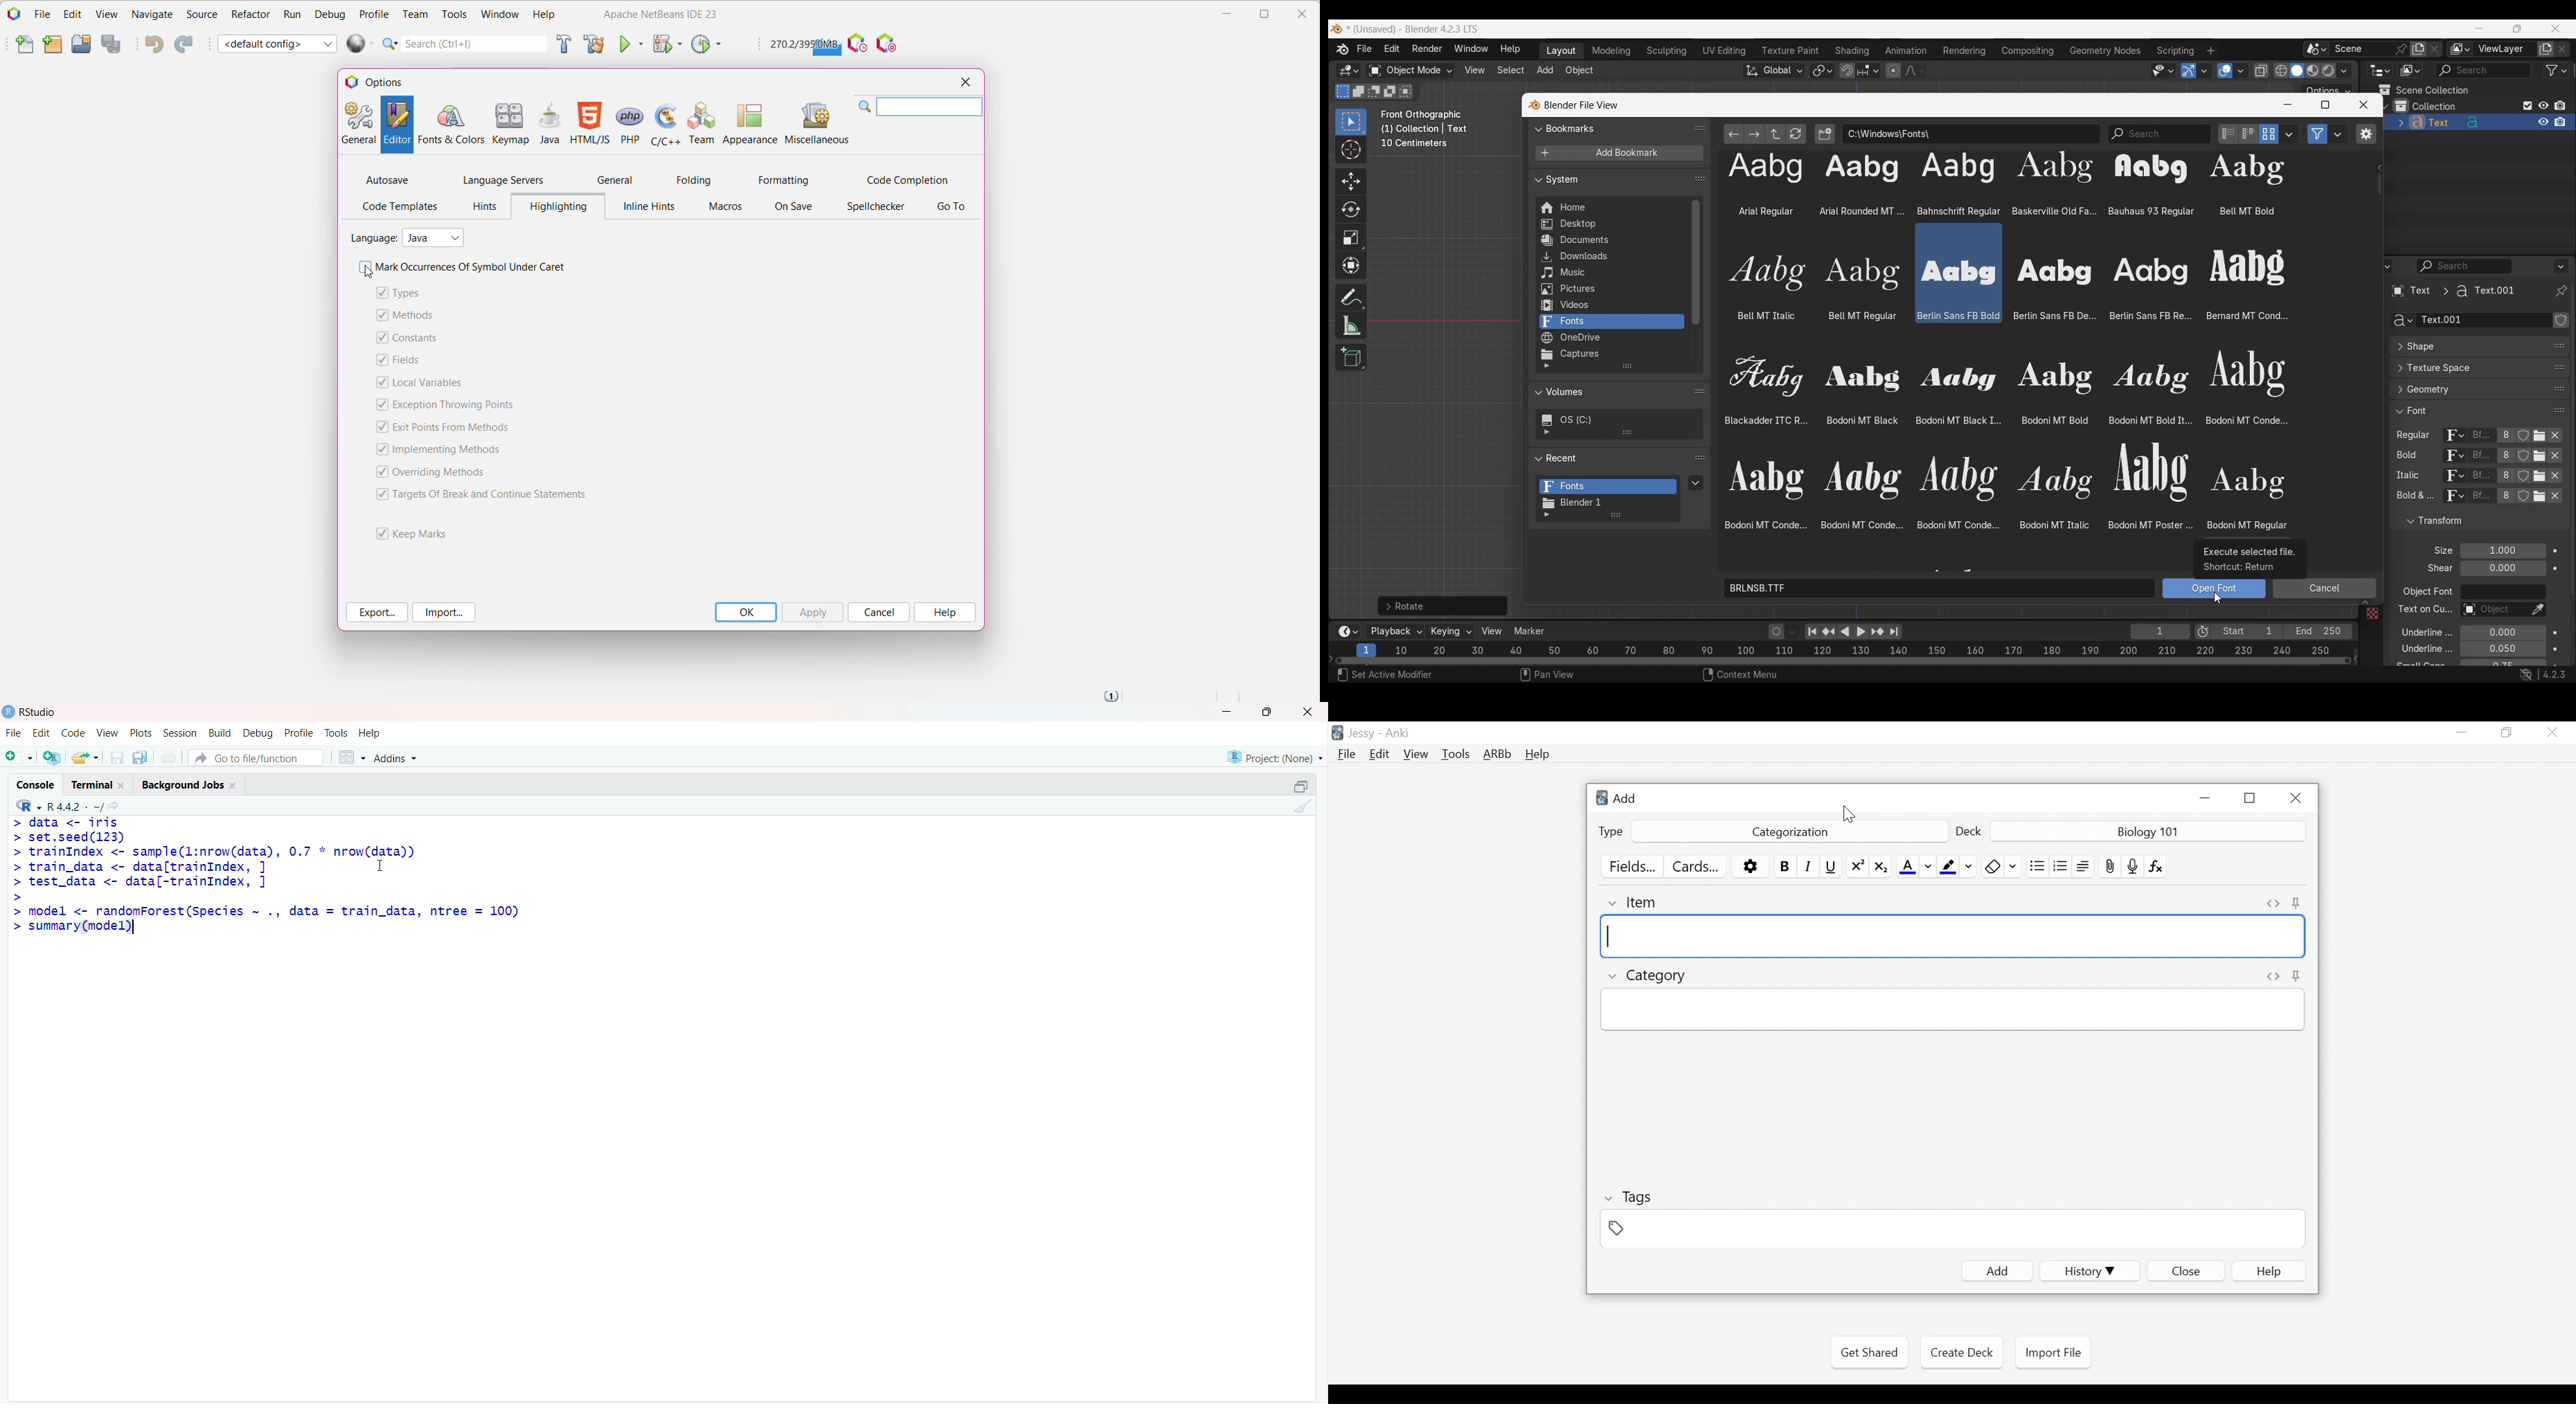 The image size is (2576, 1428). Describe the element at coordinates (1959, 1351) in the screenshot. I see `Create Deck` at that location.